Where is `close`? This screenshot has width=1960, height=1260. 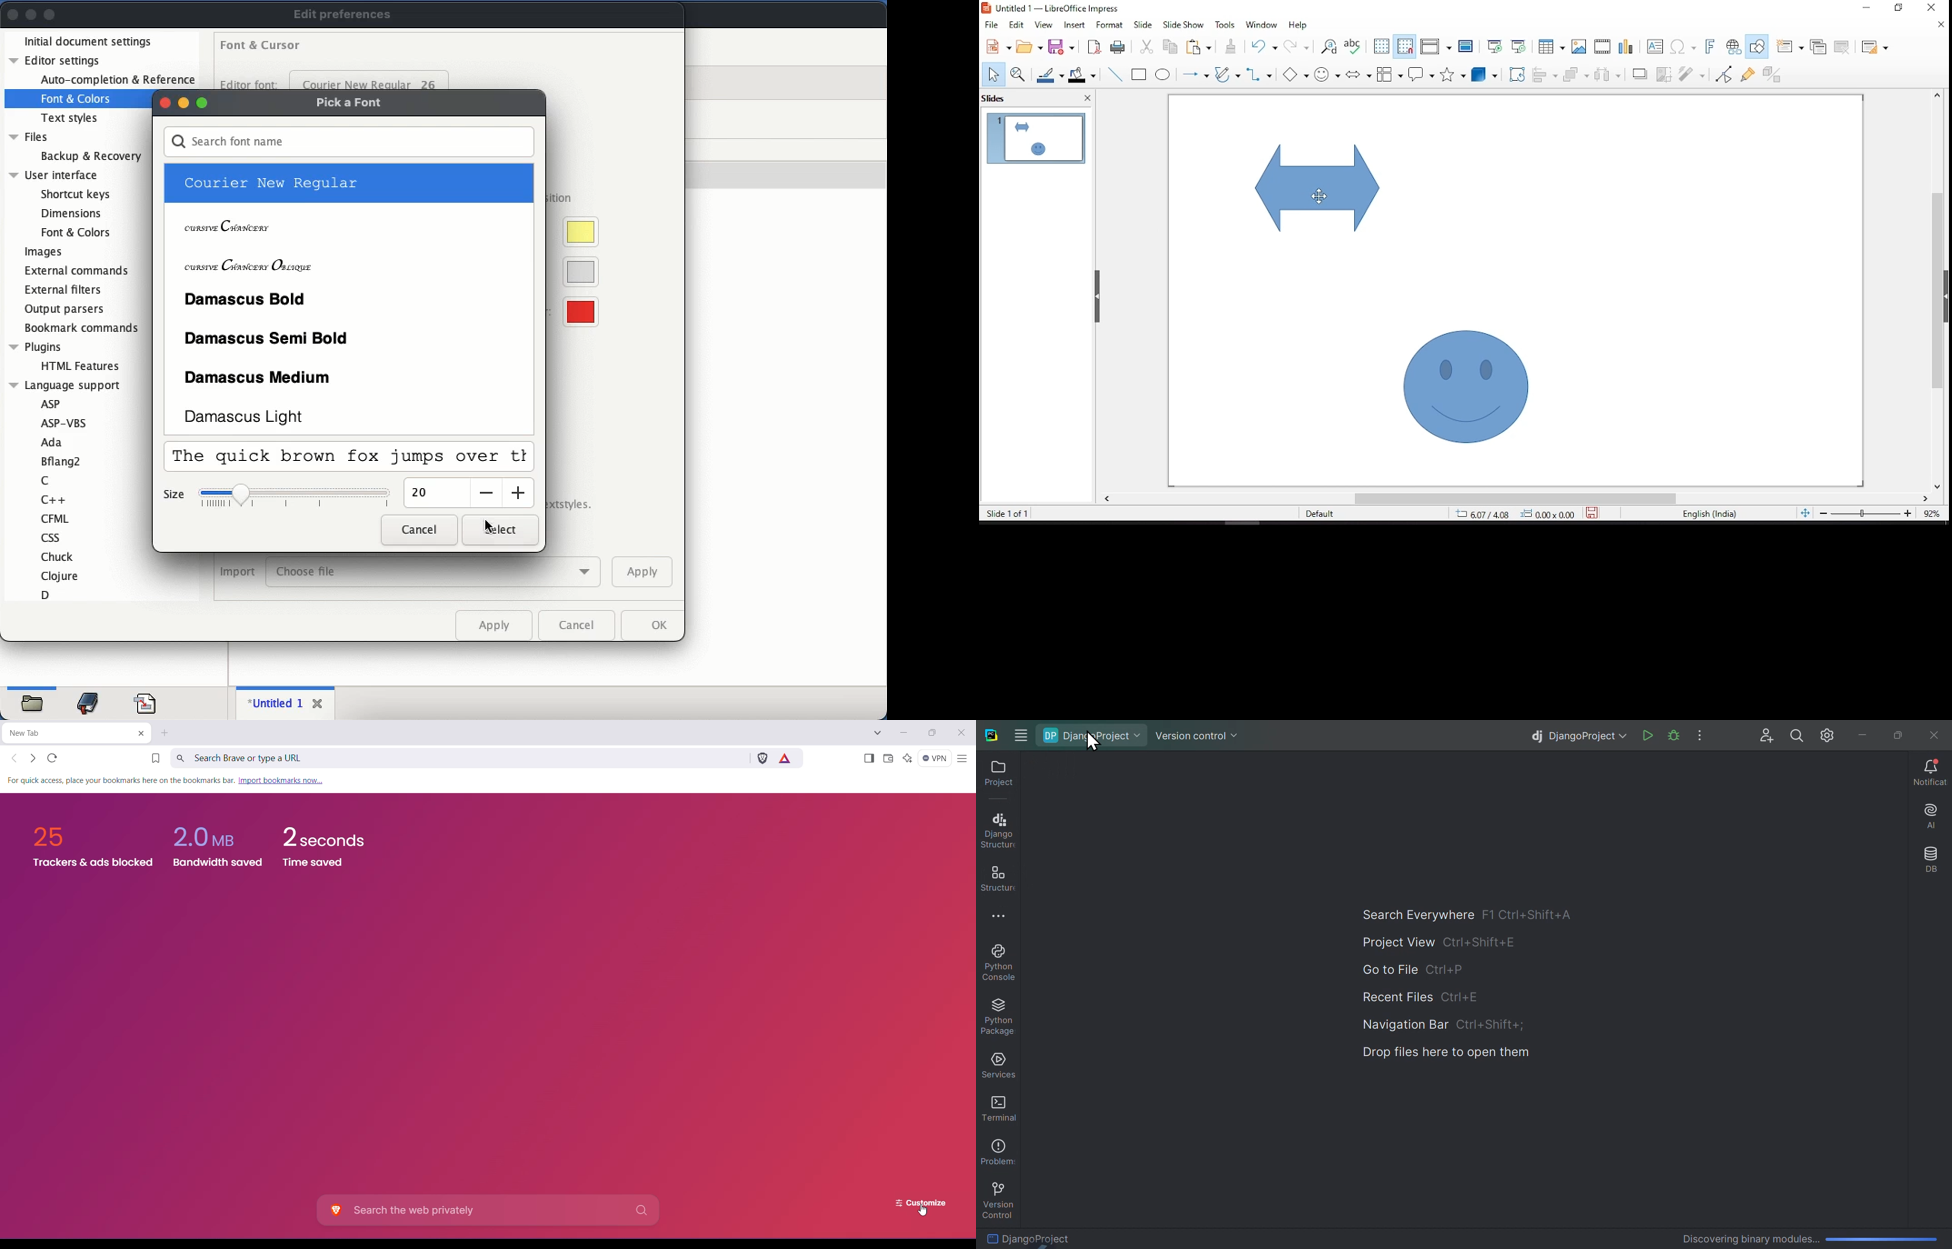 close is located at coordinates (1941, 27).